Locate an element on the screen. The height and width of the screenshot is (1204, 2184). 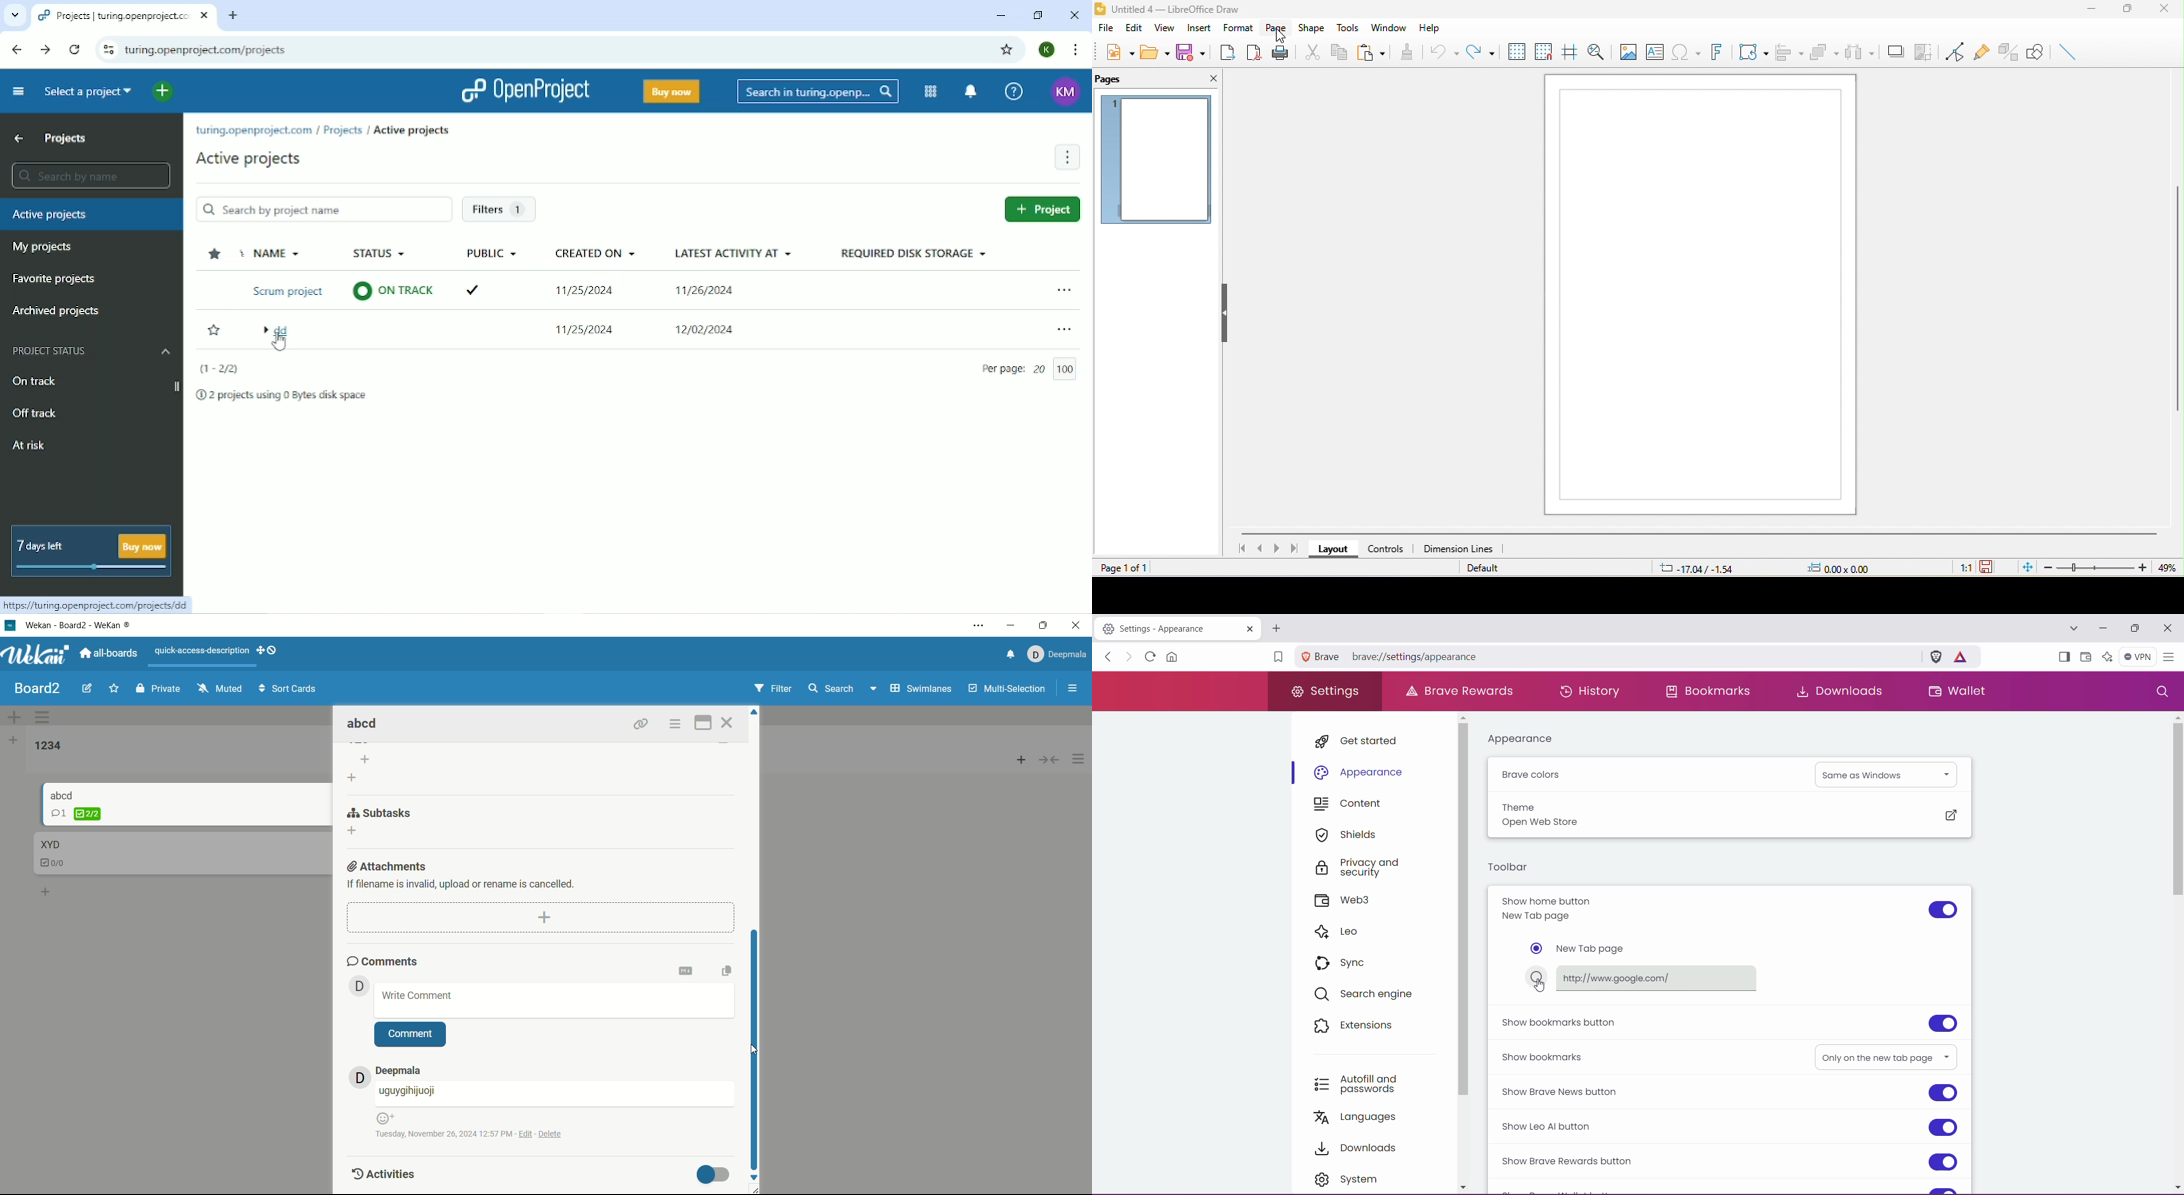
Show Leo AI button is located at coordinates (1557, 1127).